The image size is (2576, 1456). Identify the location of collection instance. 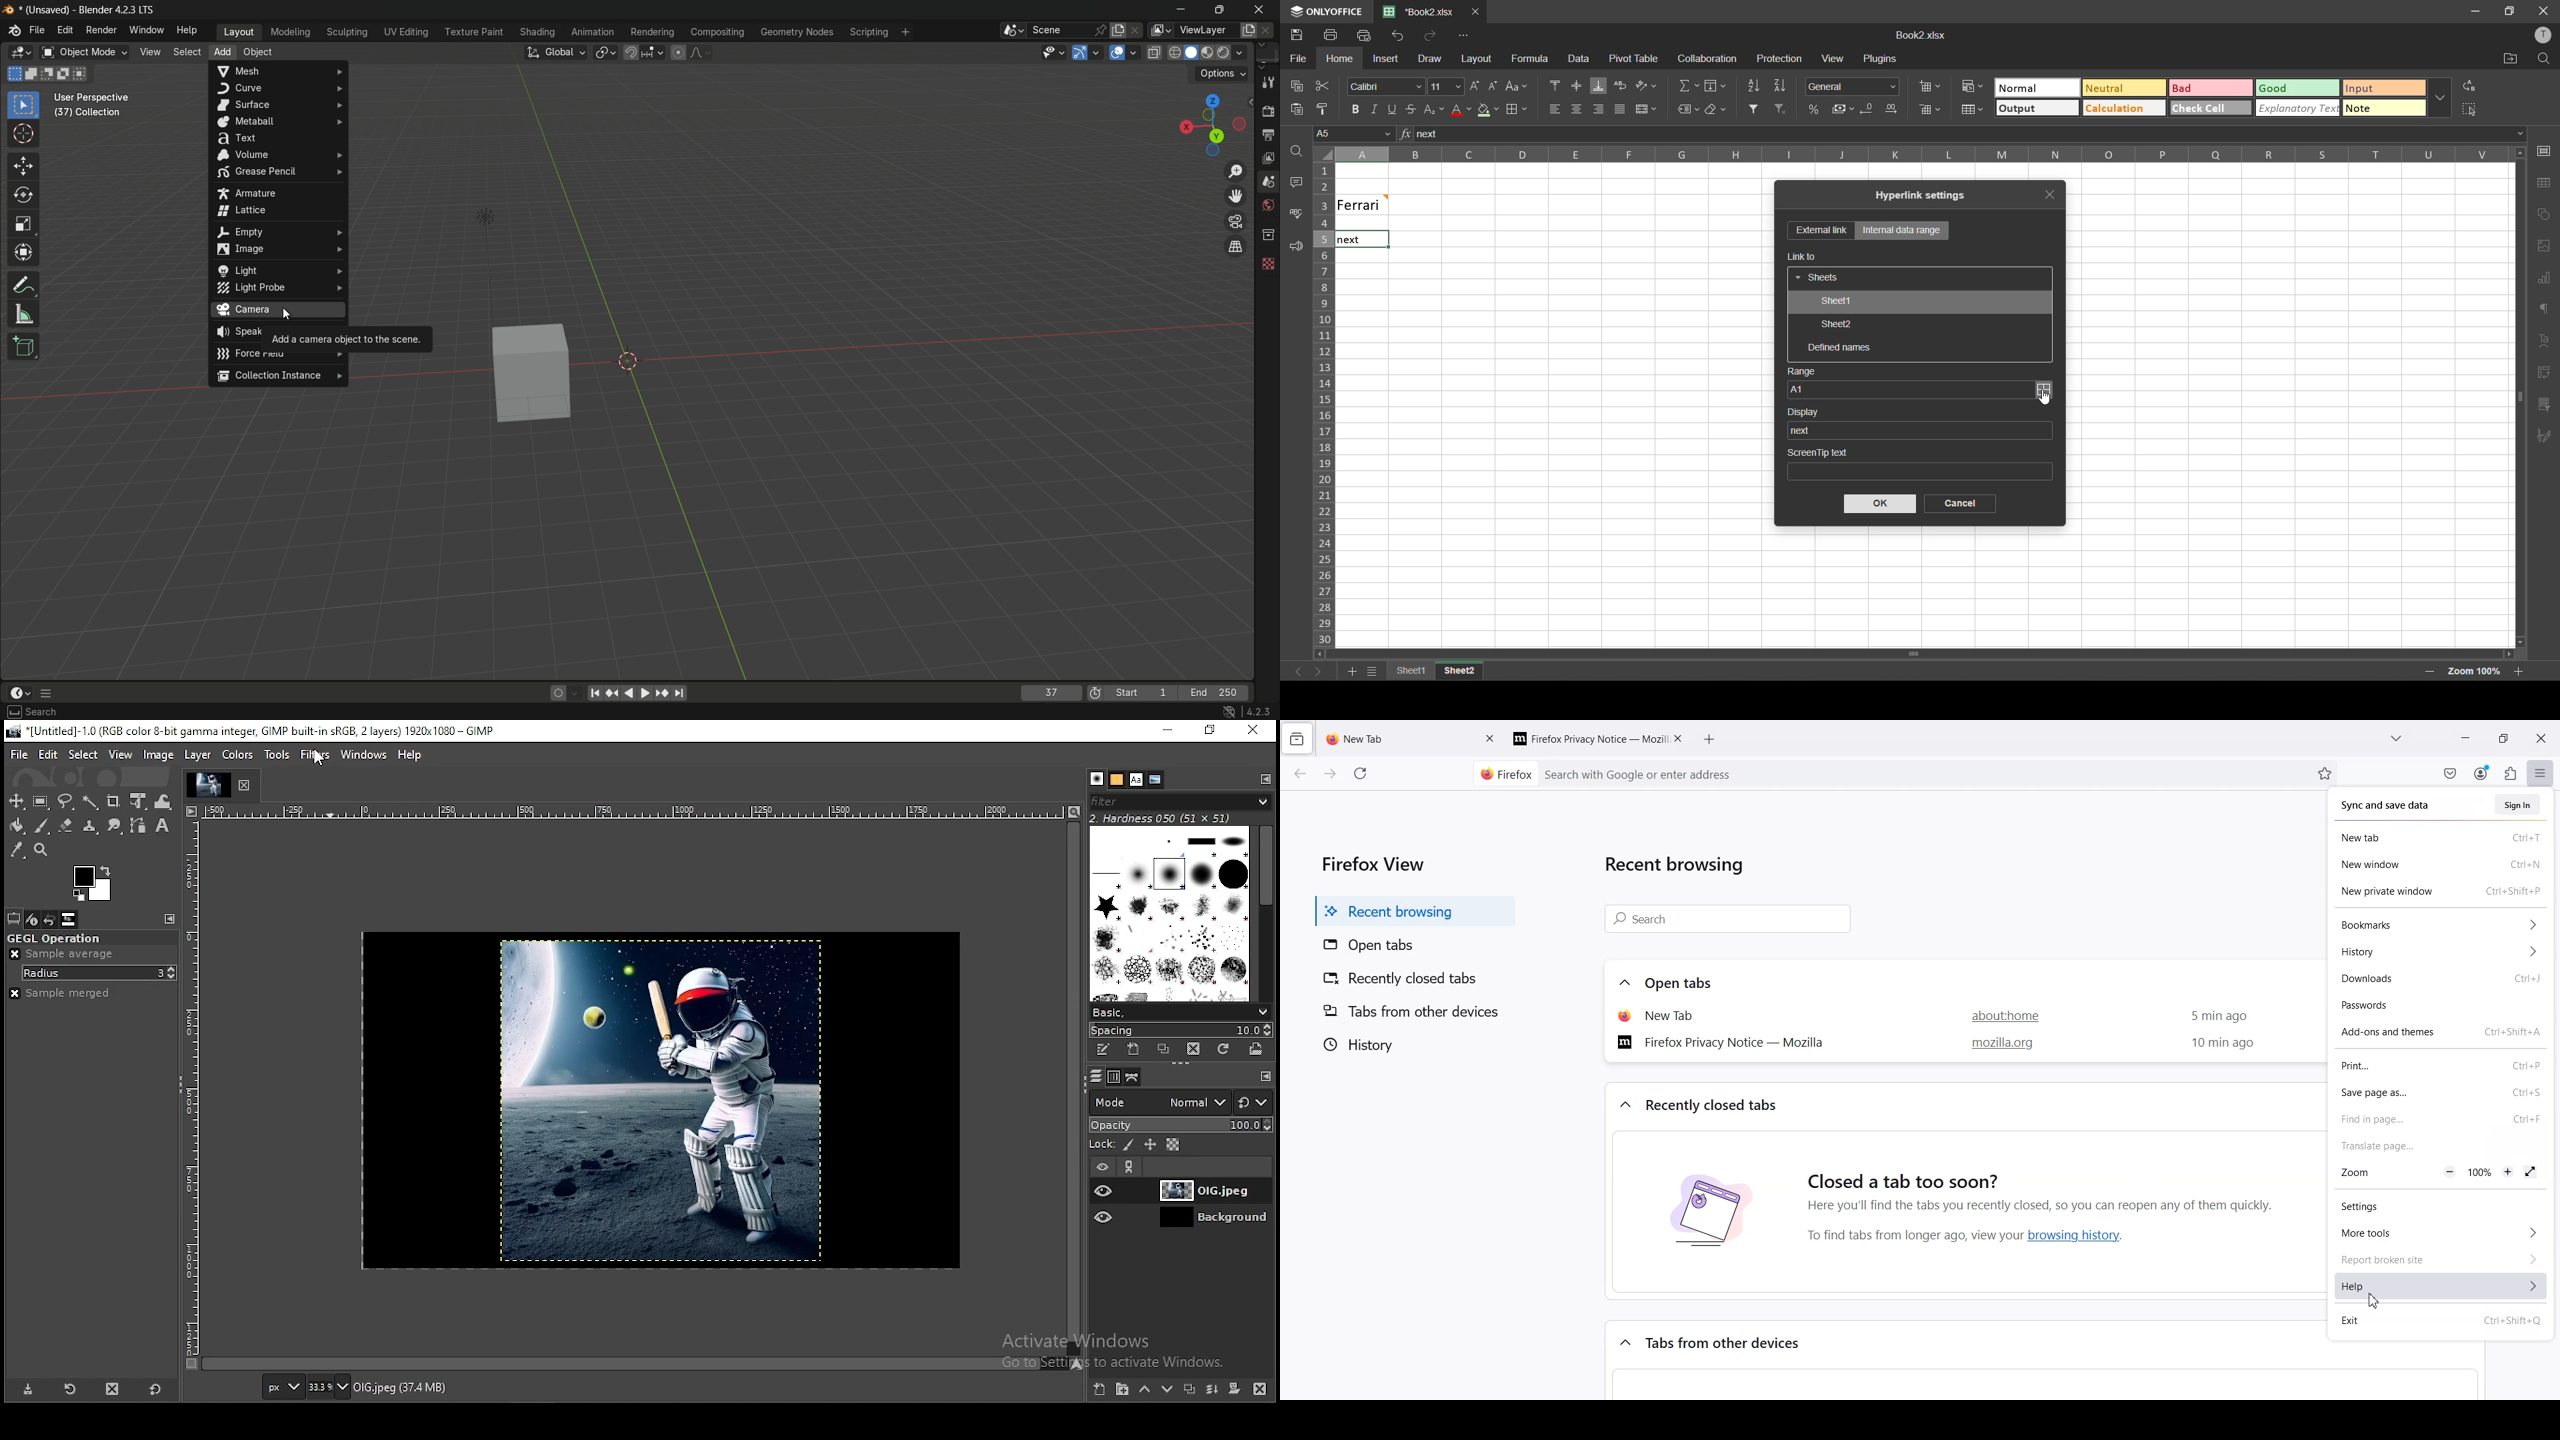
(278, 375).